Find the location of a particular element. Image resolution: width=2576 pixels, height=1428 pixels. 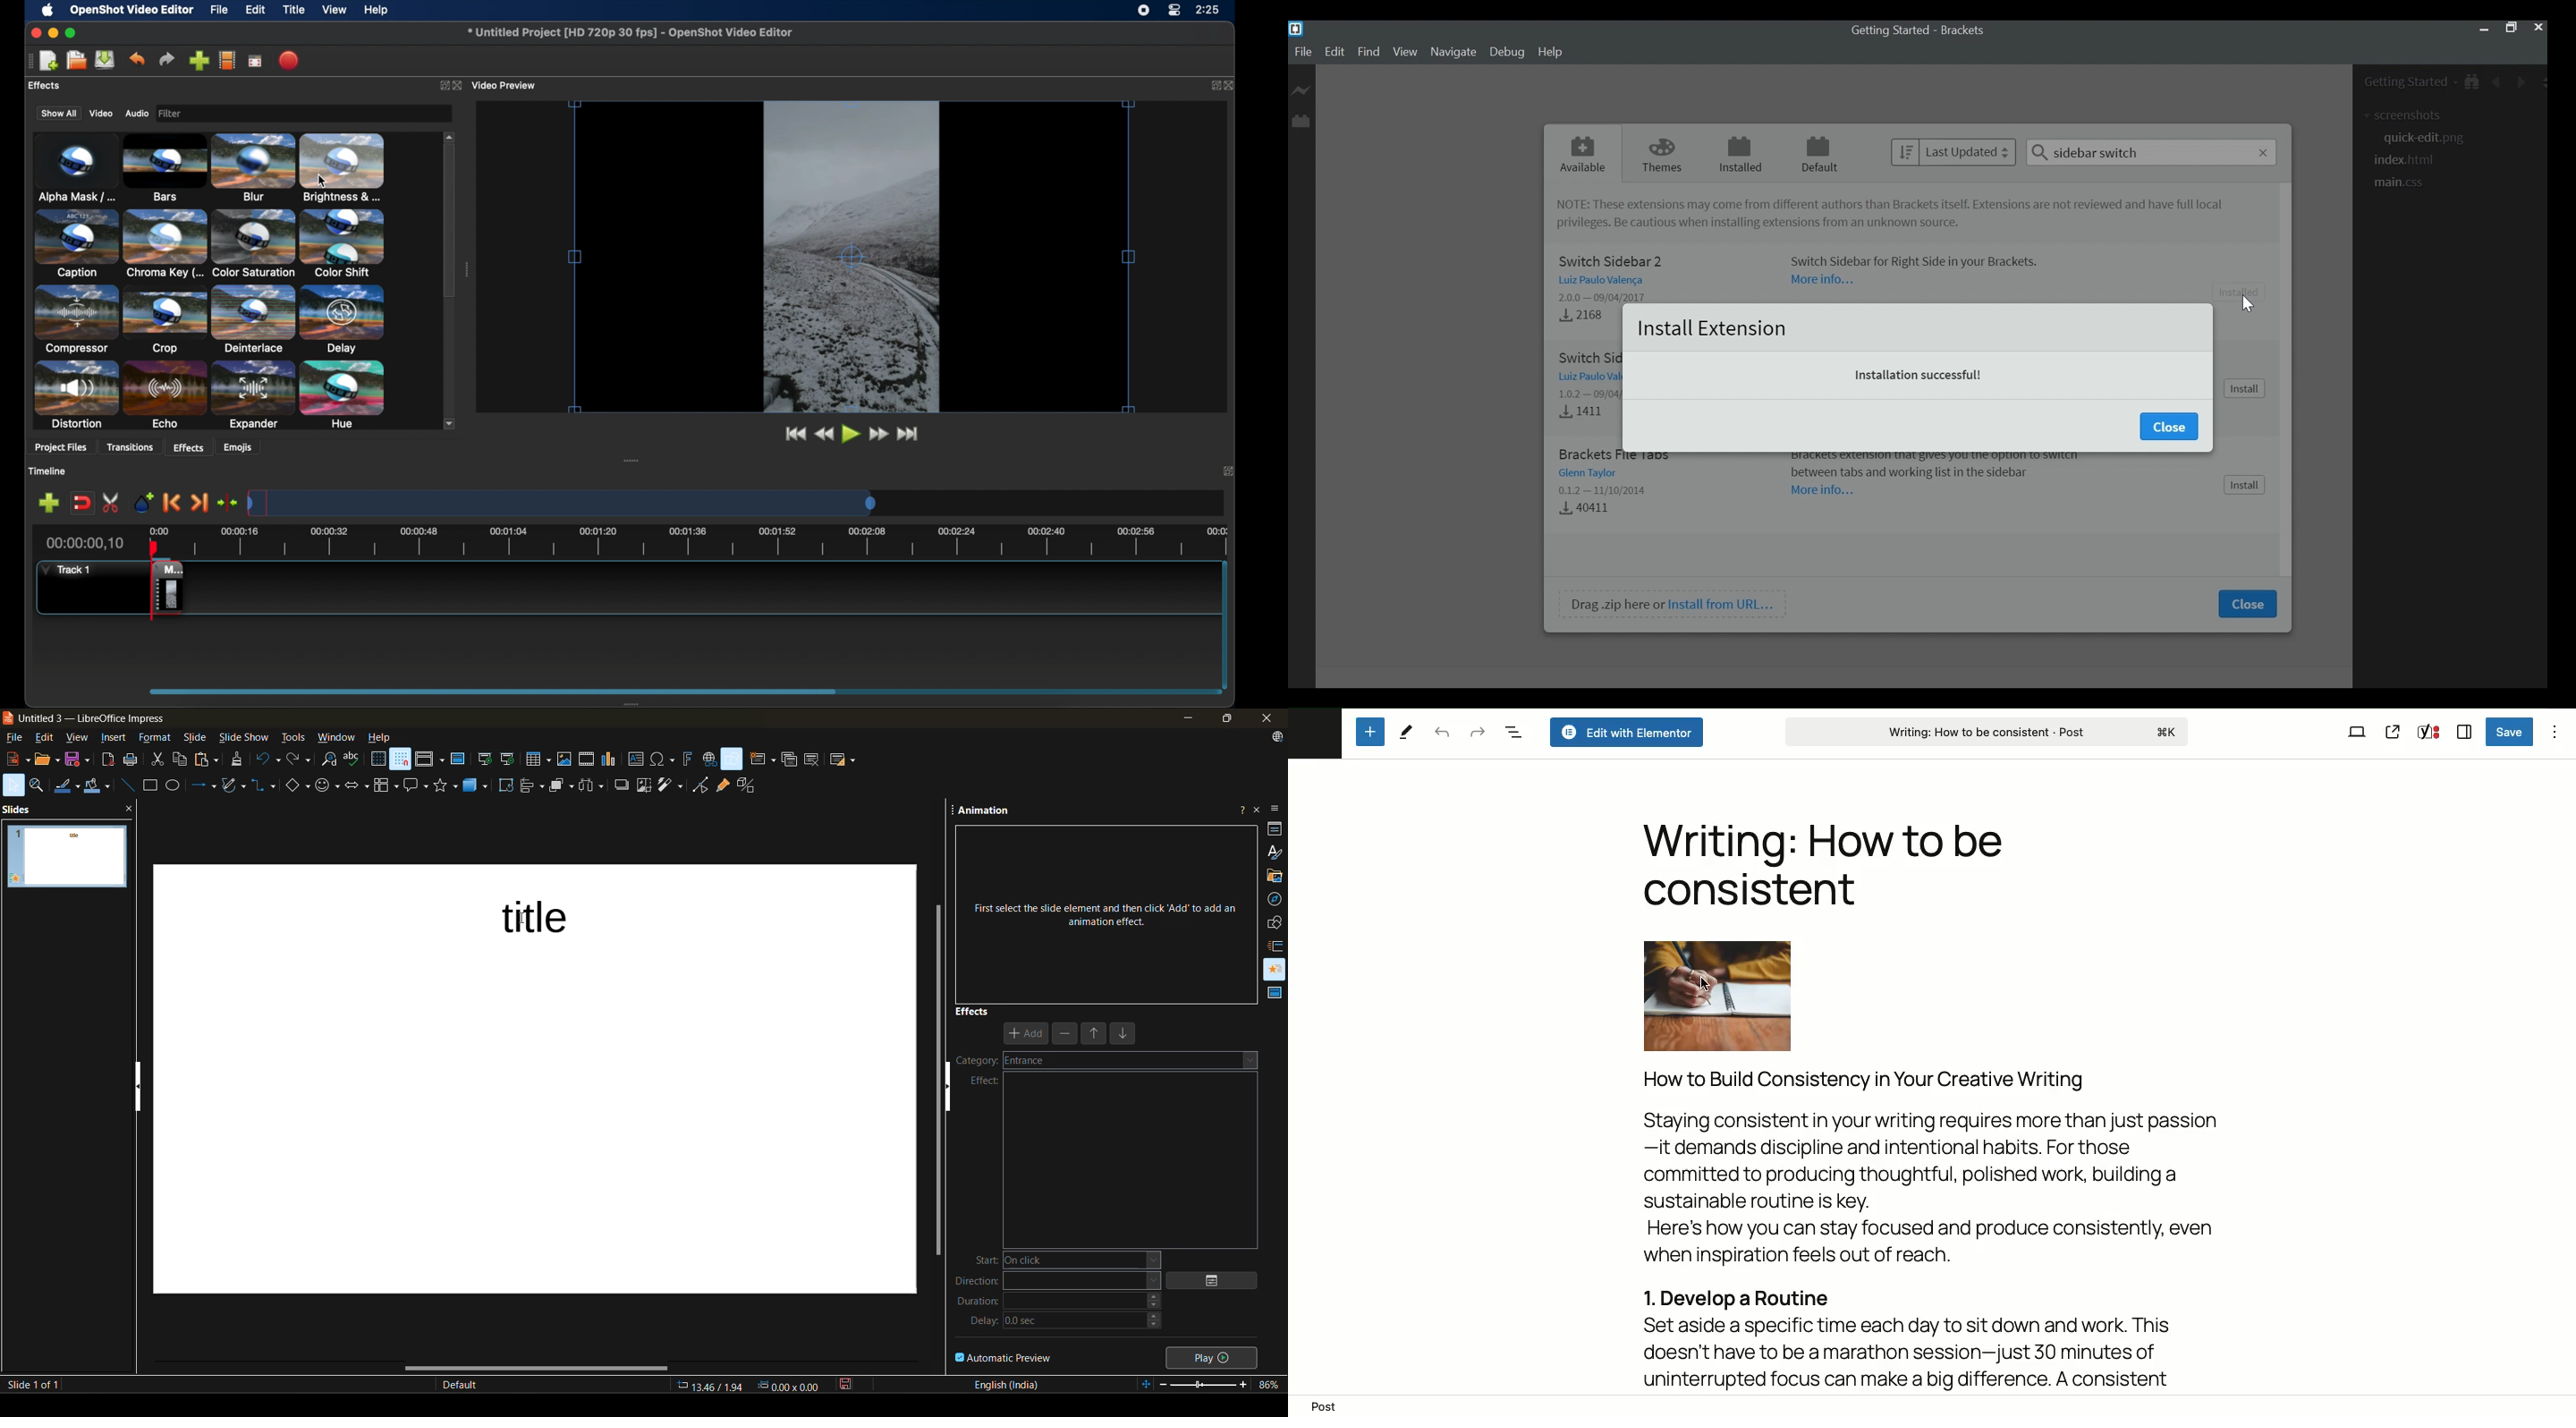

Switch Sidebar 2 is located at coordinates (1617, 260).